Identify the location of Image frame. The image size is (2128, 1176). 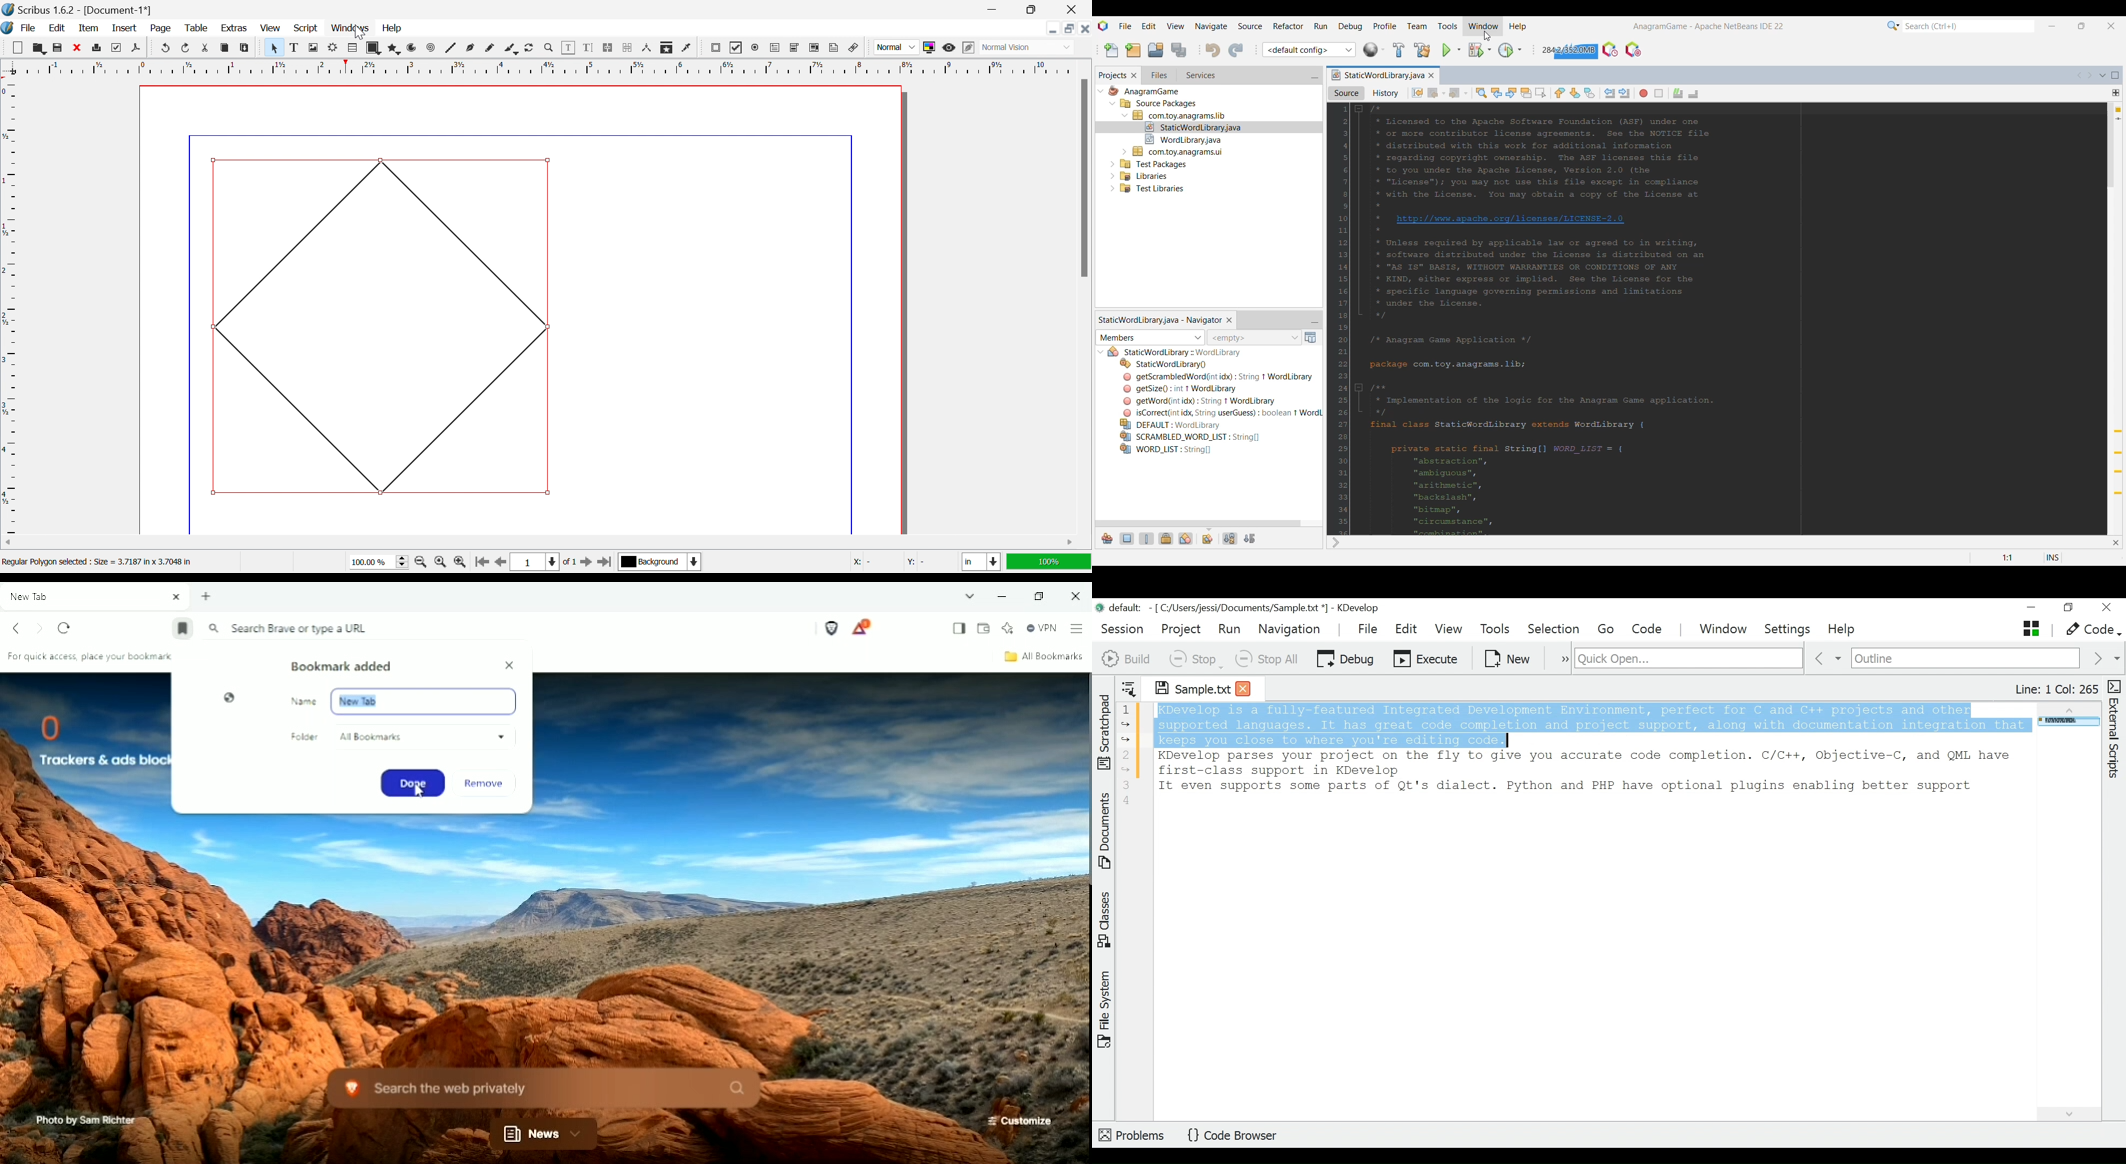
(315, 47).